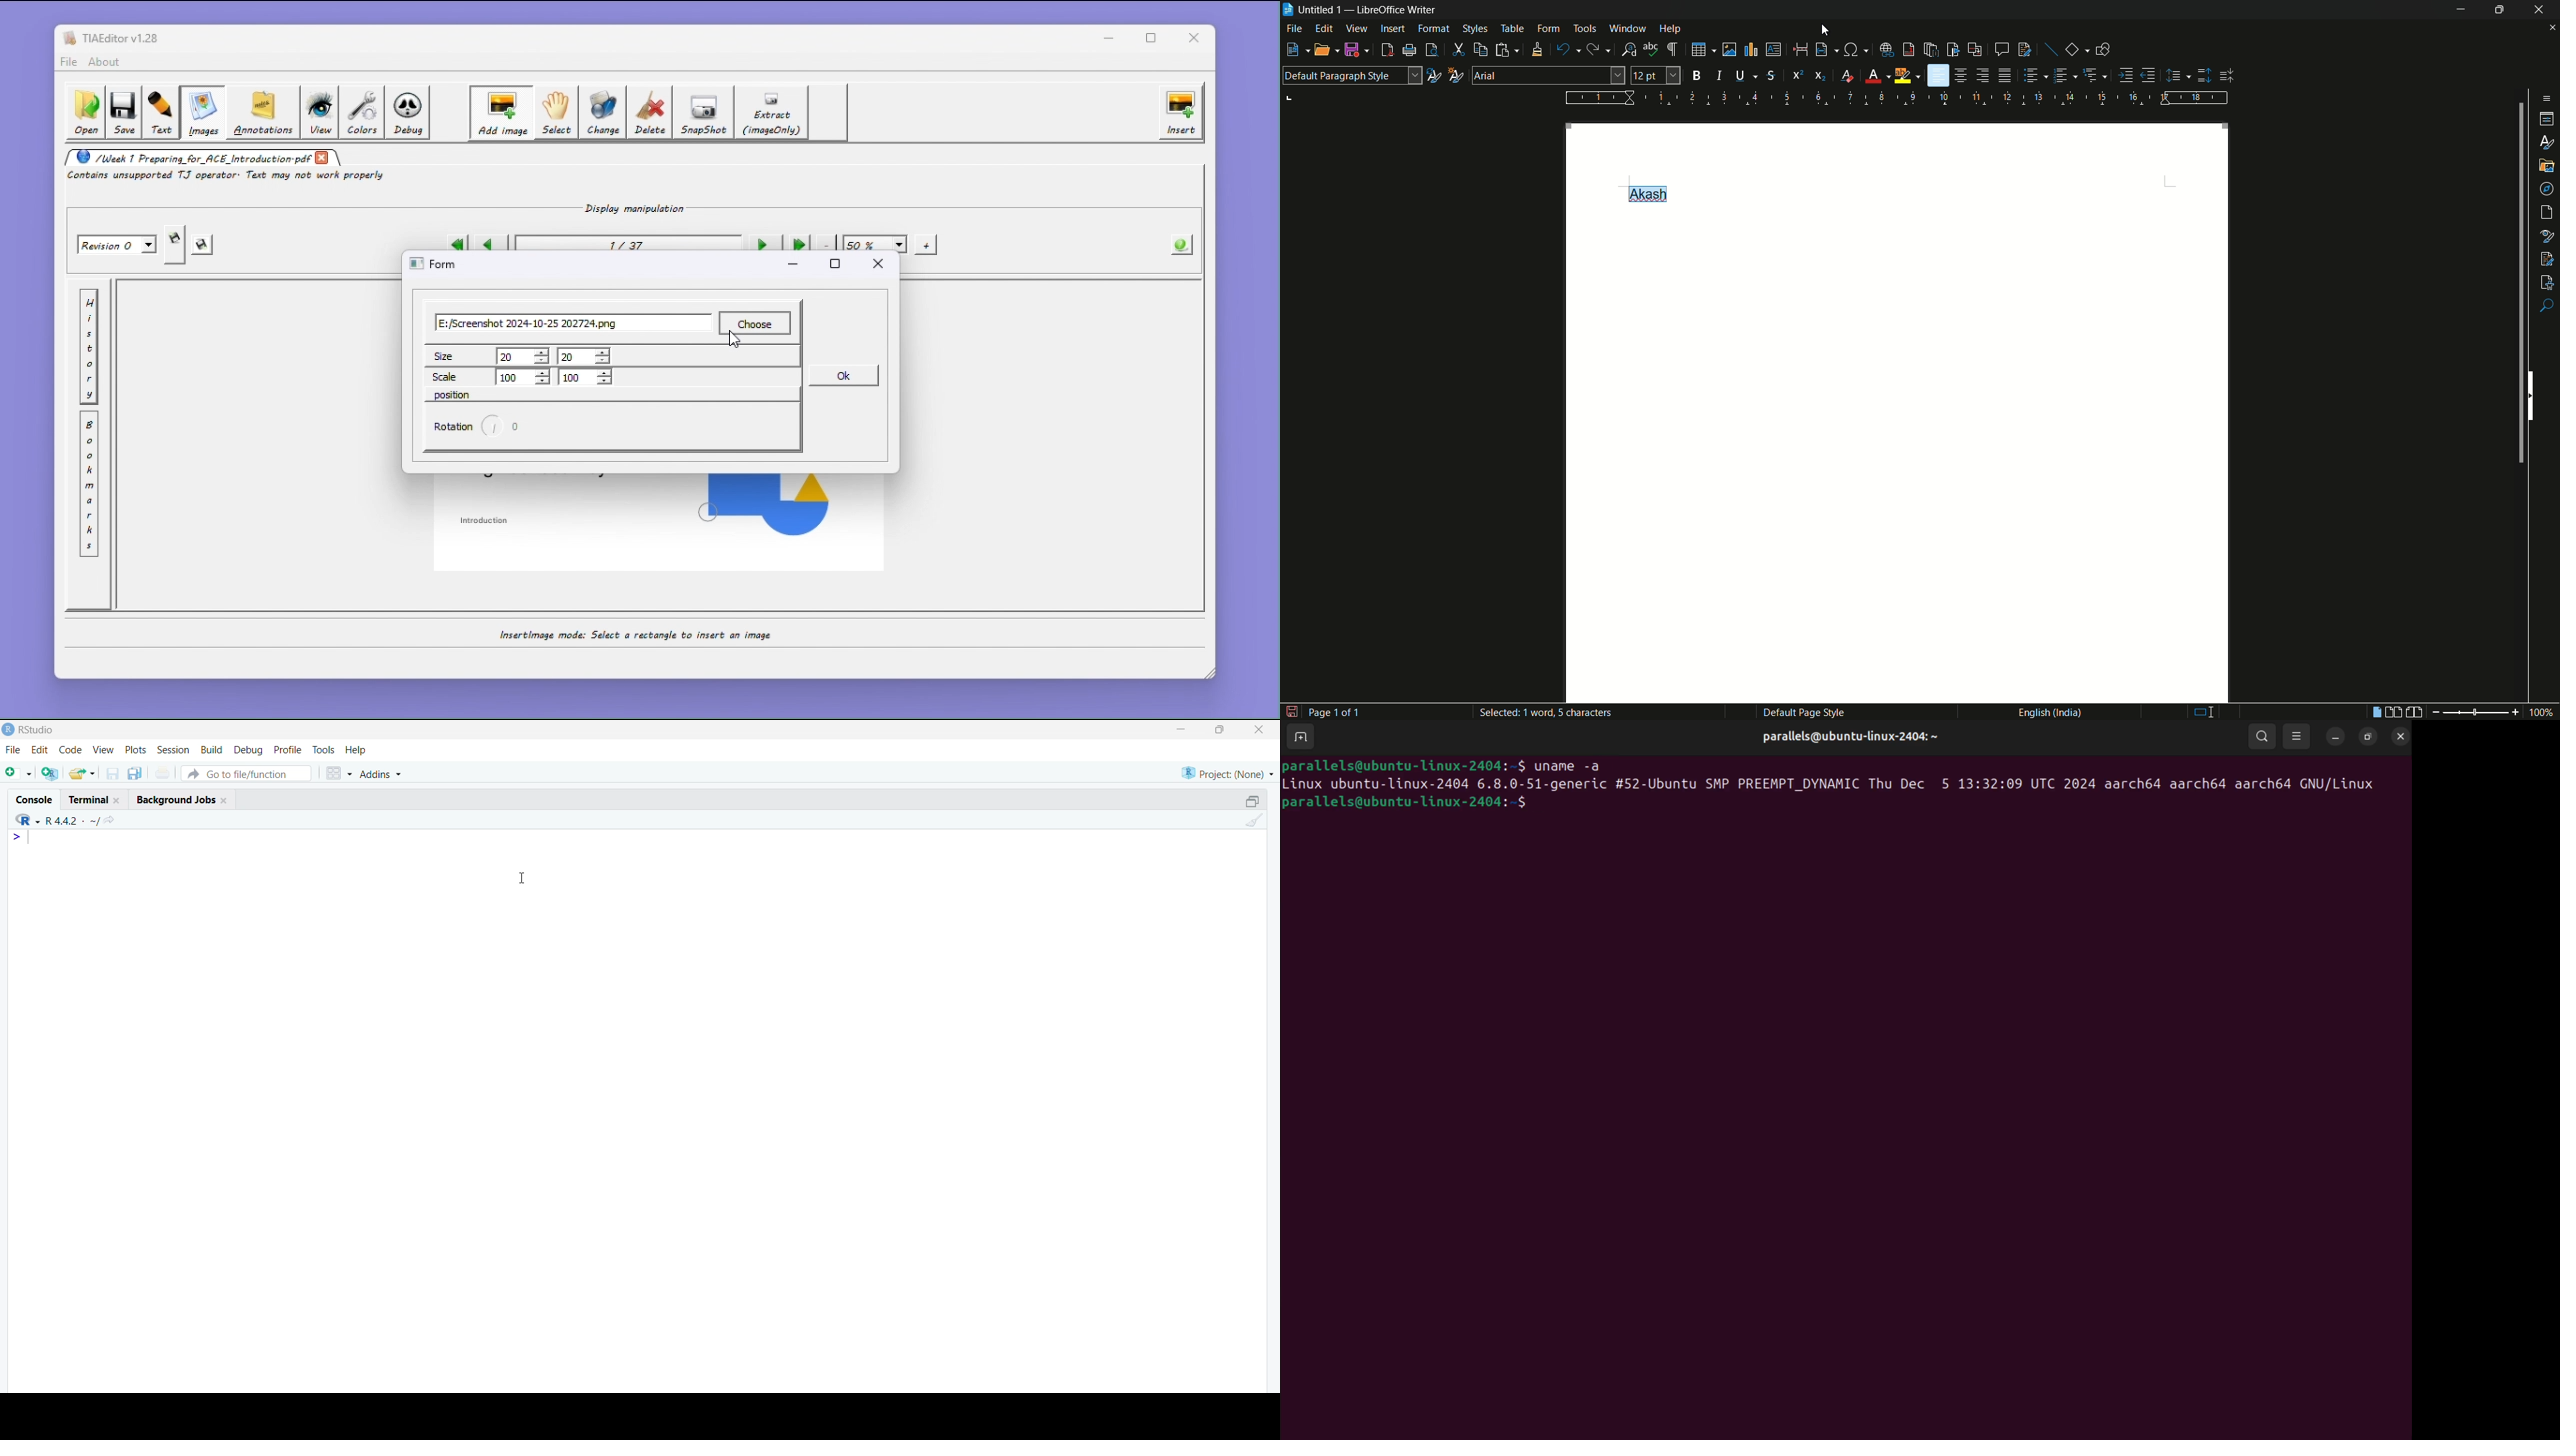 This screenshot has height=1456, width=2576. Describe the element at coordinates (134, 749) in the screenshot. I see `plots` at that location.